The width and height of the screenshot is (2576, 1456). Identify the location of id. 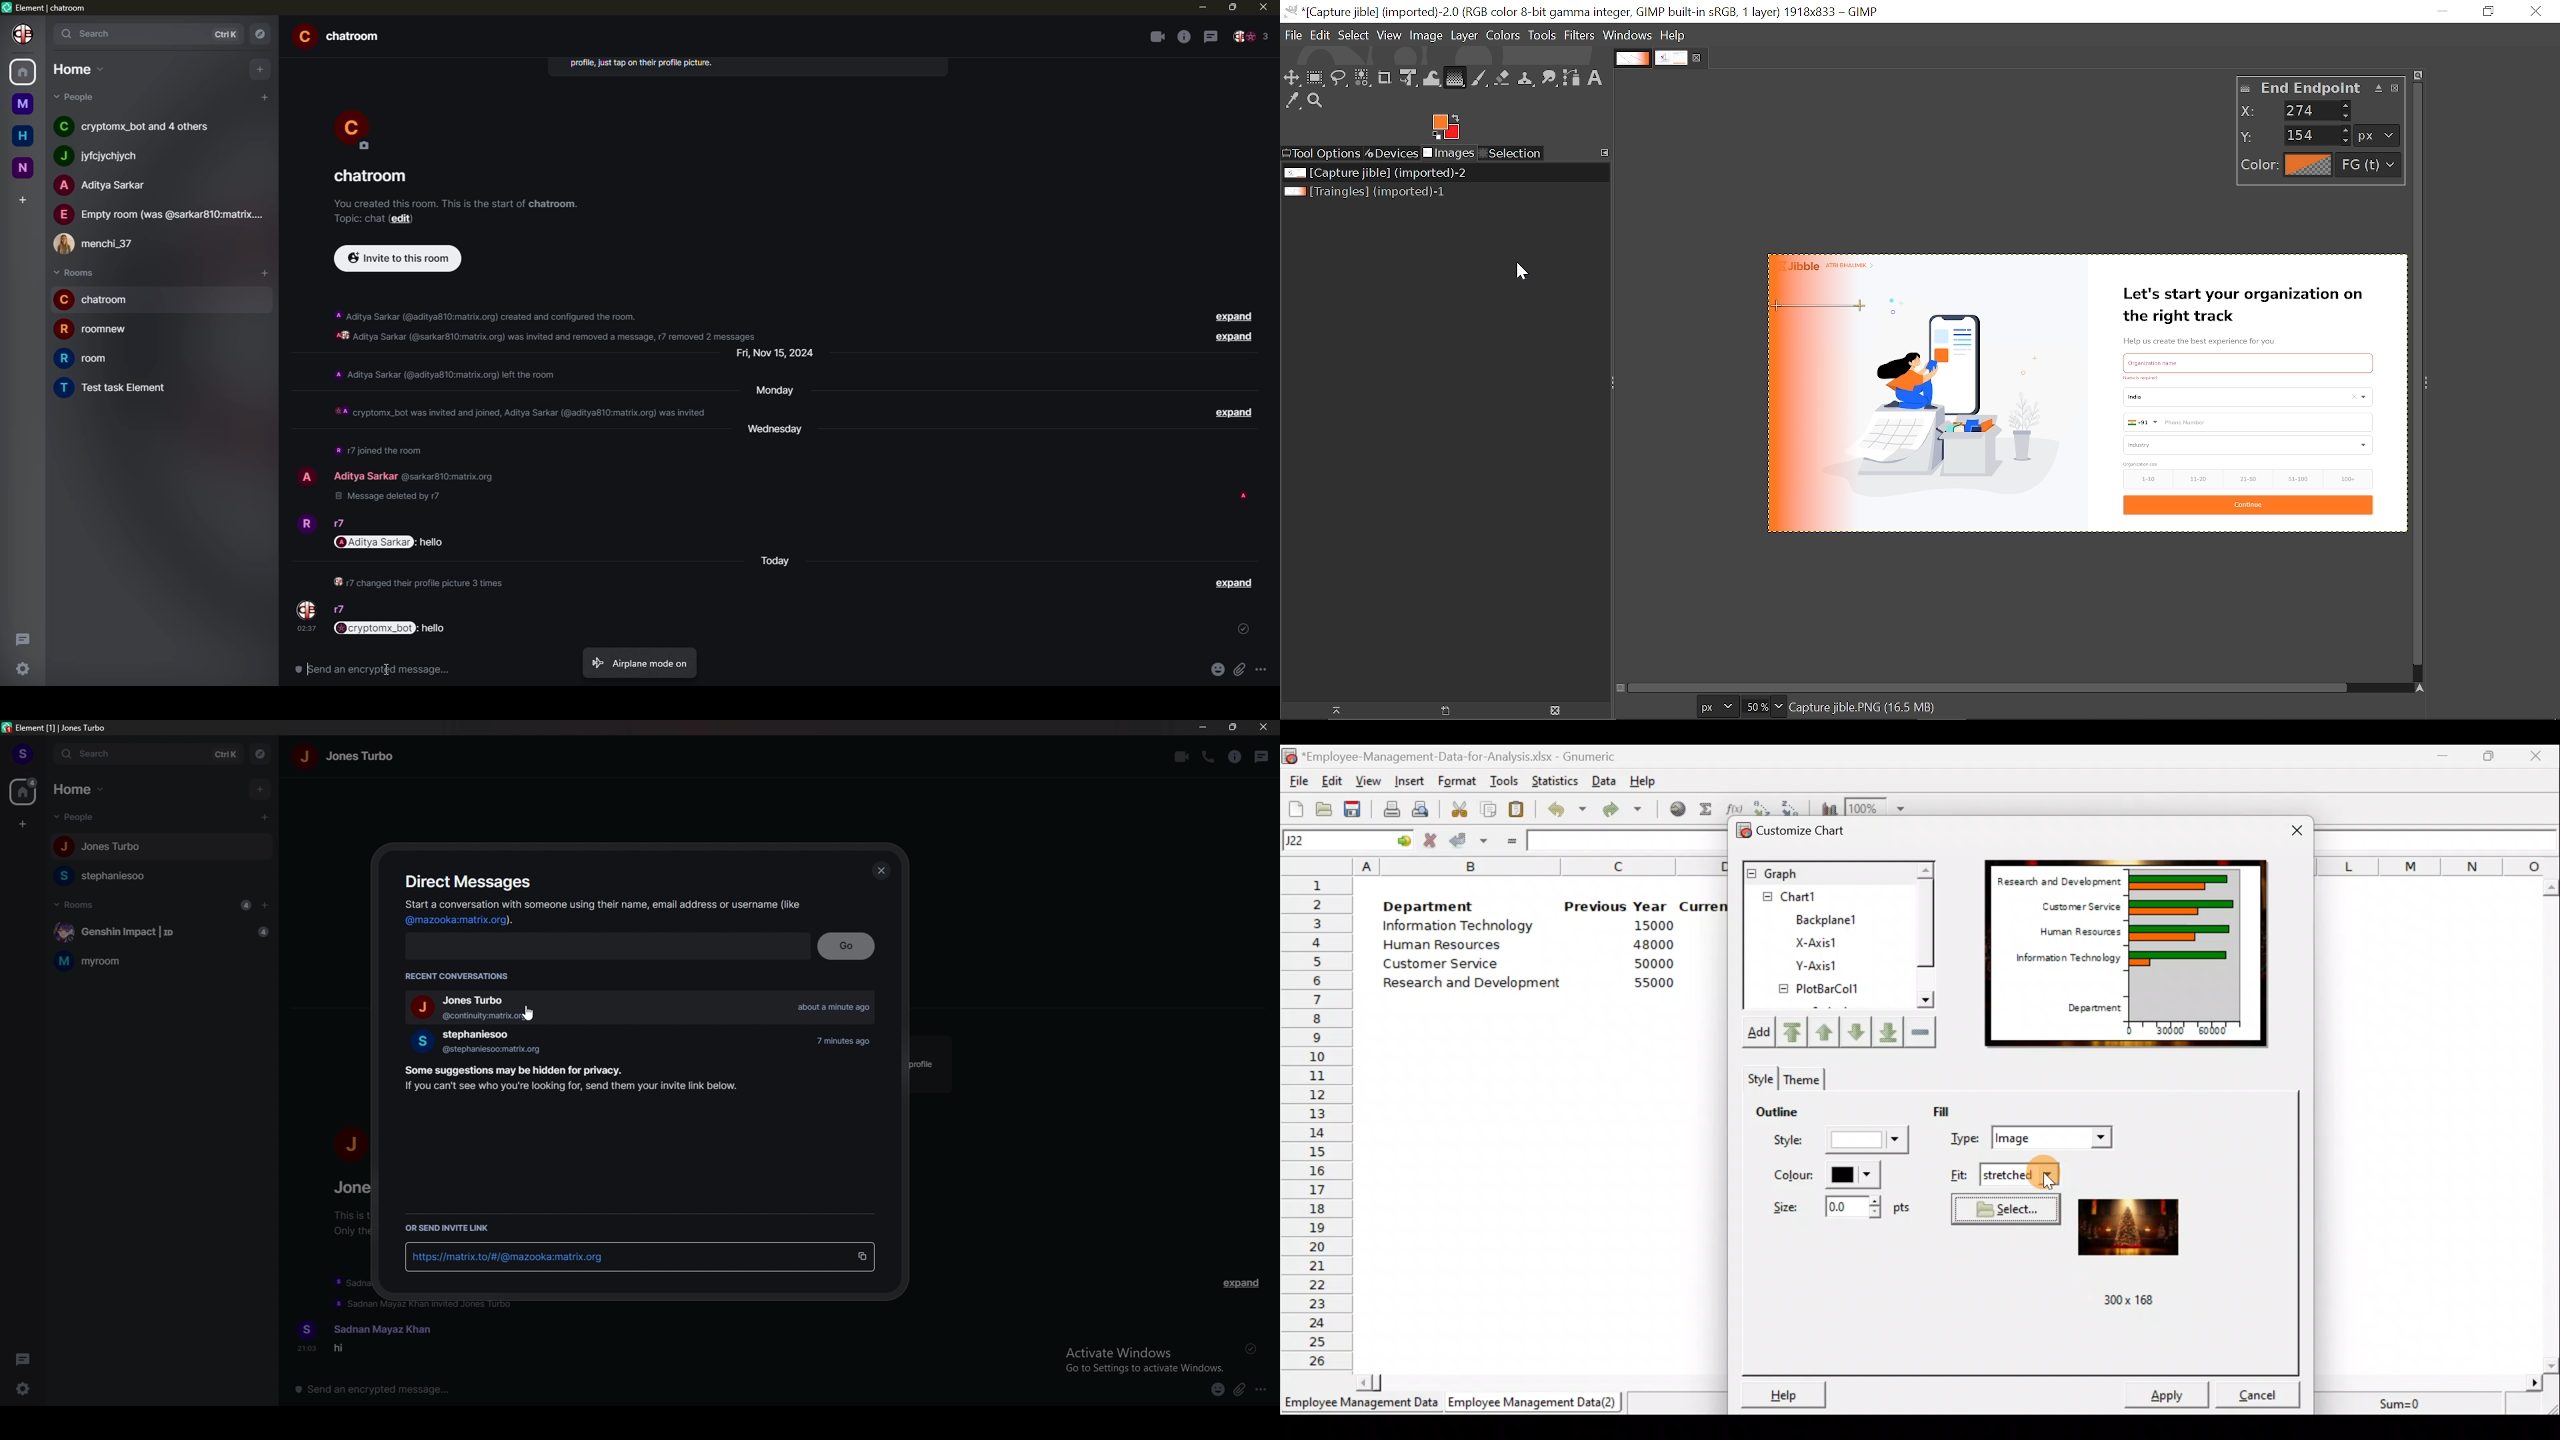
(452, 476).